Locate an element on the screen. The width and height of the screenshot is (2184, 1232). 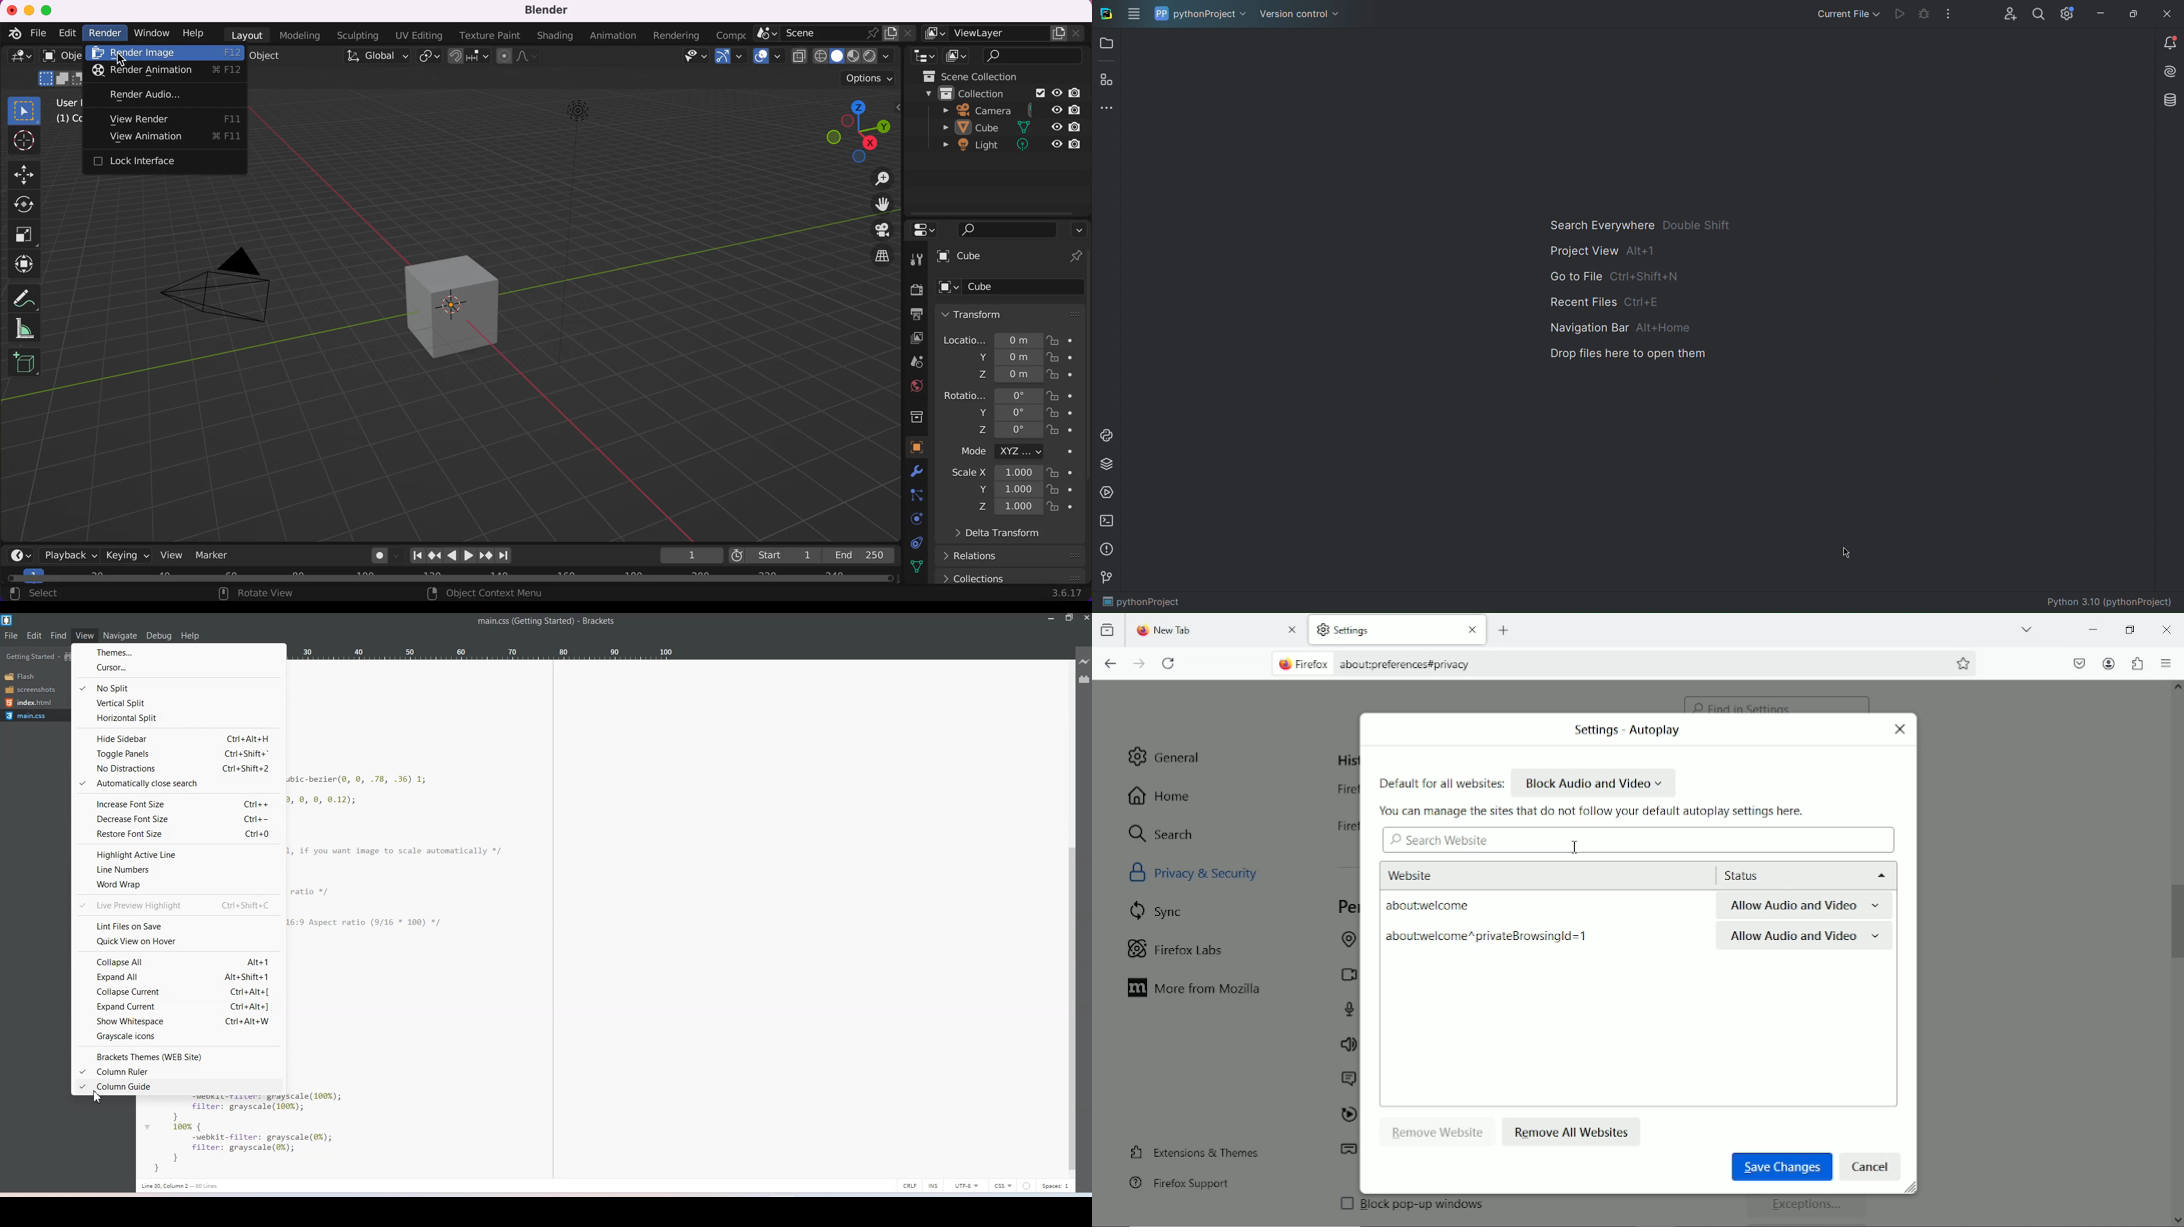
Help is located at coordinates (191, 636).